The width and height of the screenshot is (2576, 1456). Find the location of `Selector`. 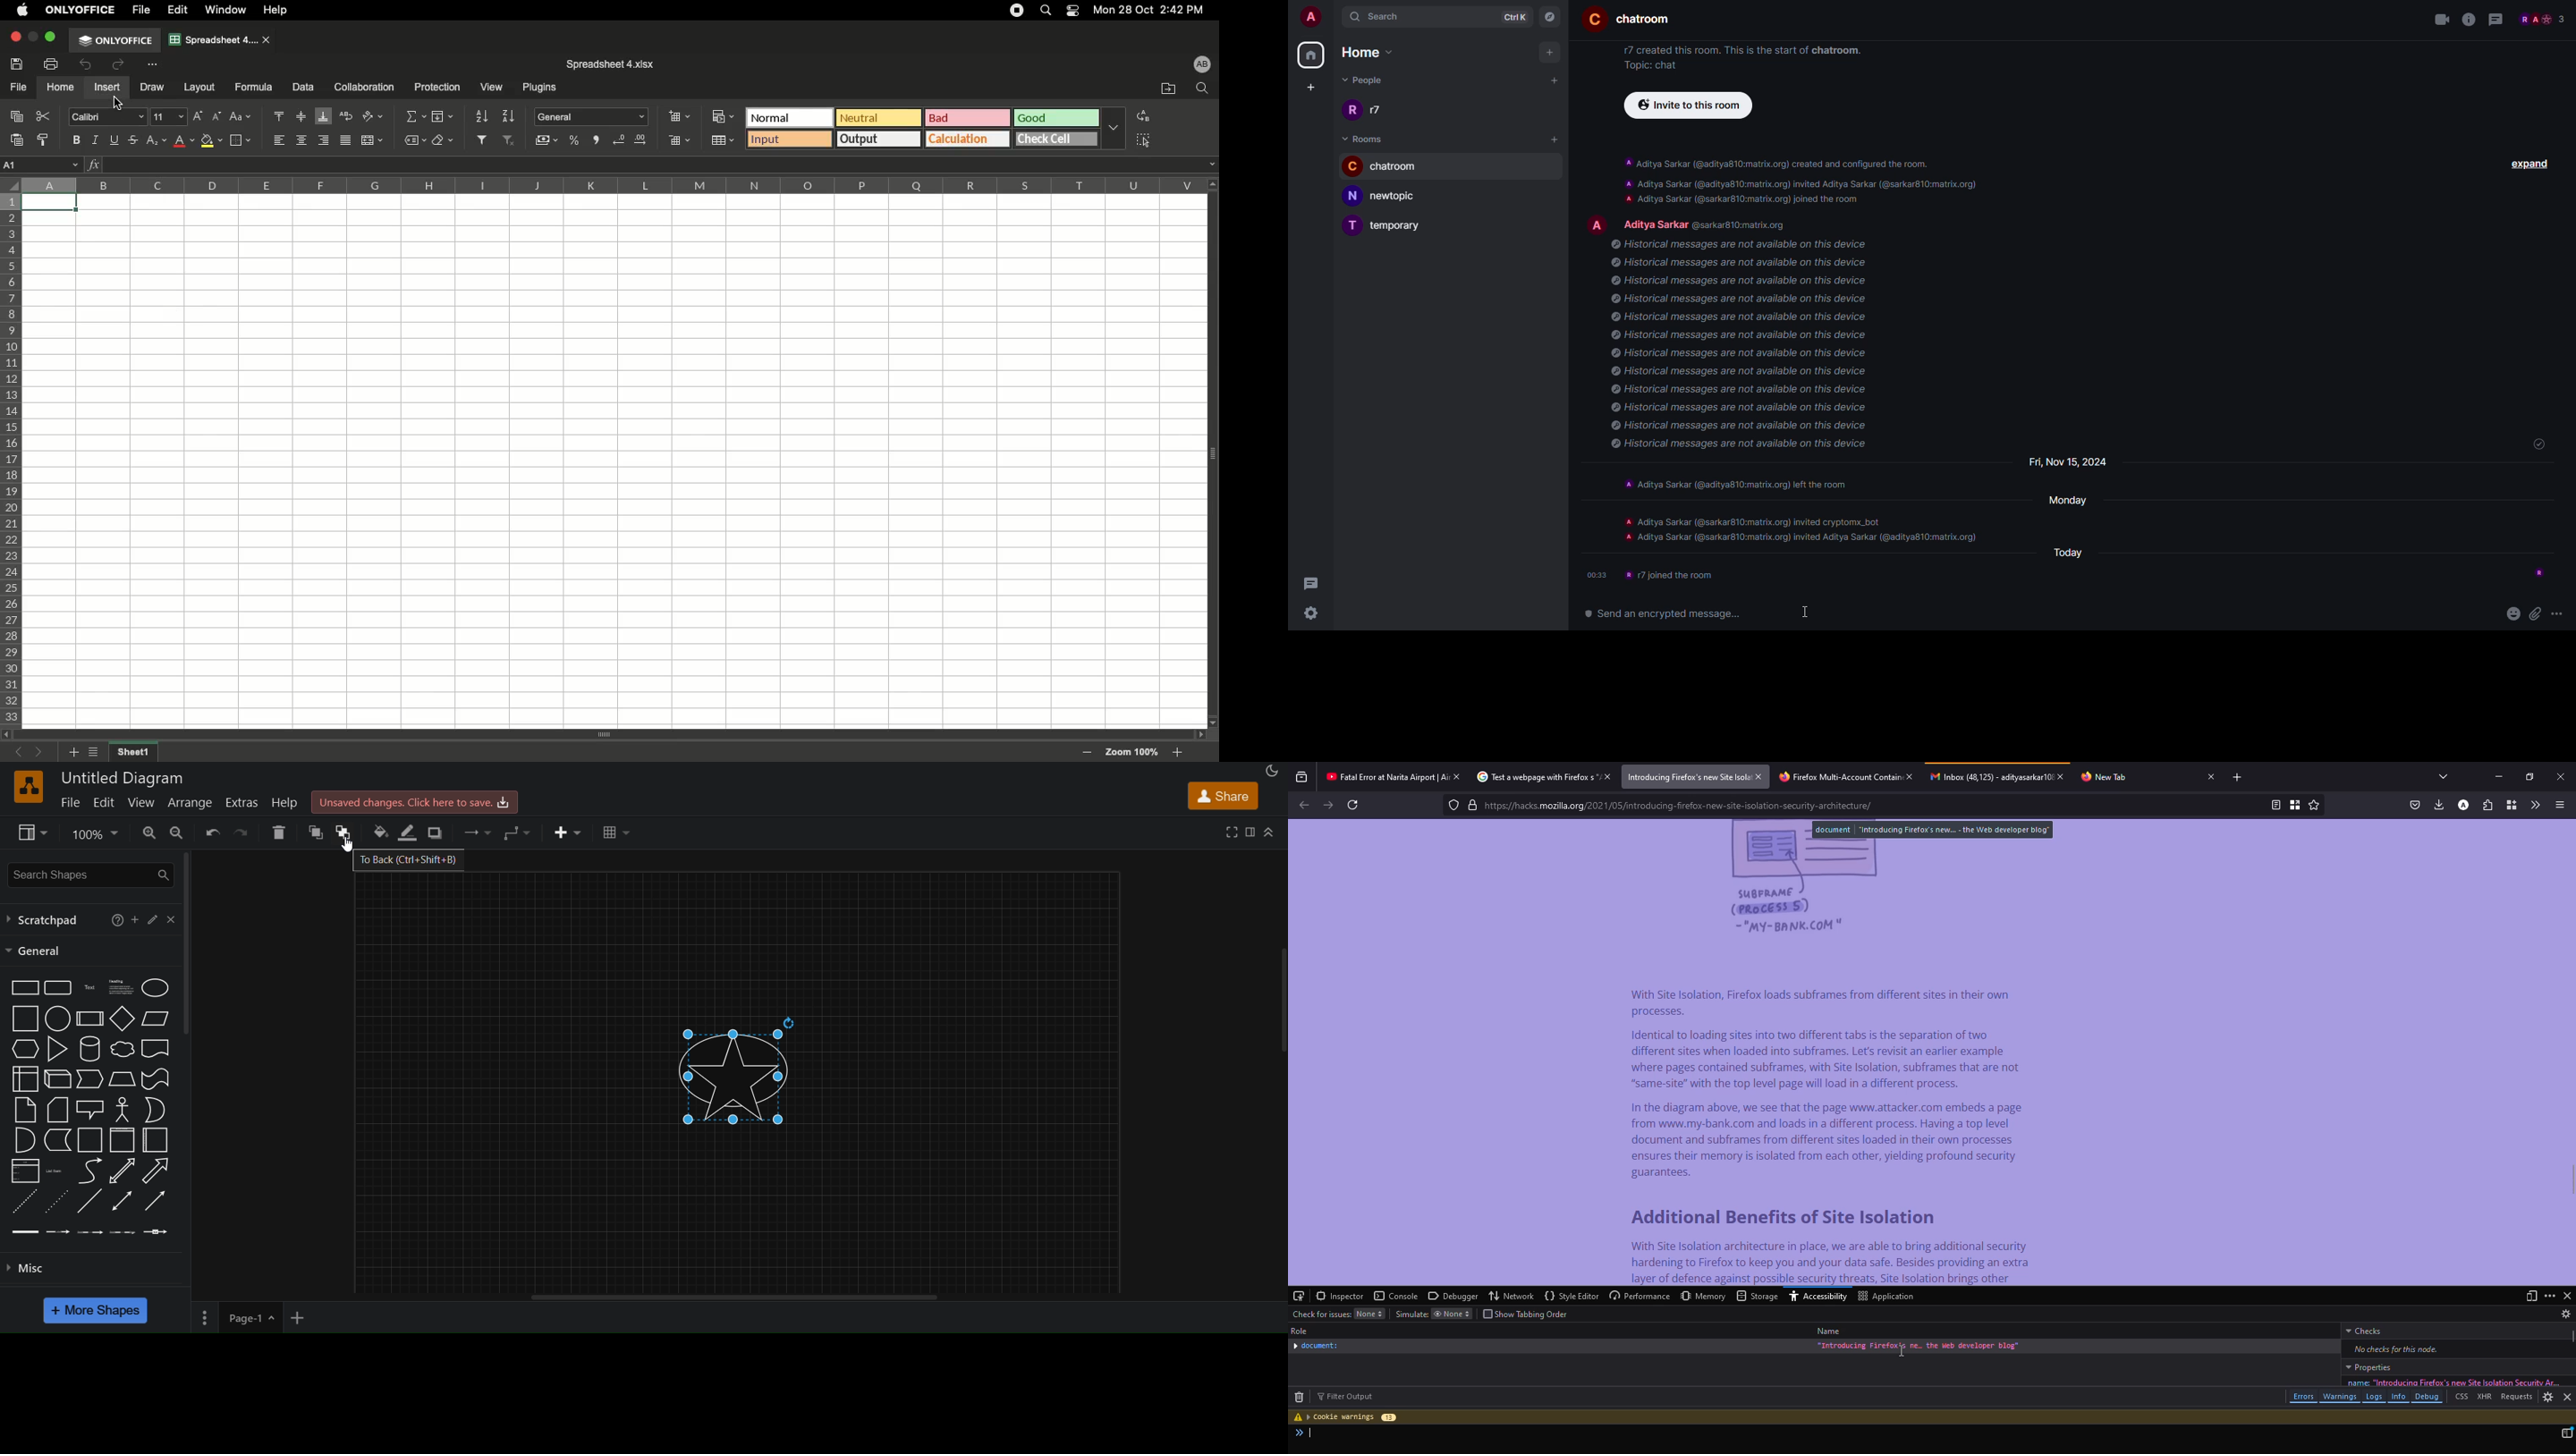

Selector is located at coordinates (9, 182).